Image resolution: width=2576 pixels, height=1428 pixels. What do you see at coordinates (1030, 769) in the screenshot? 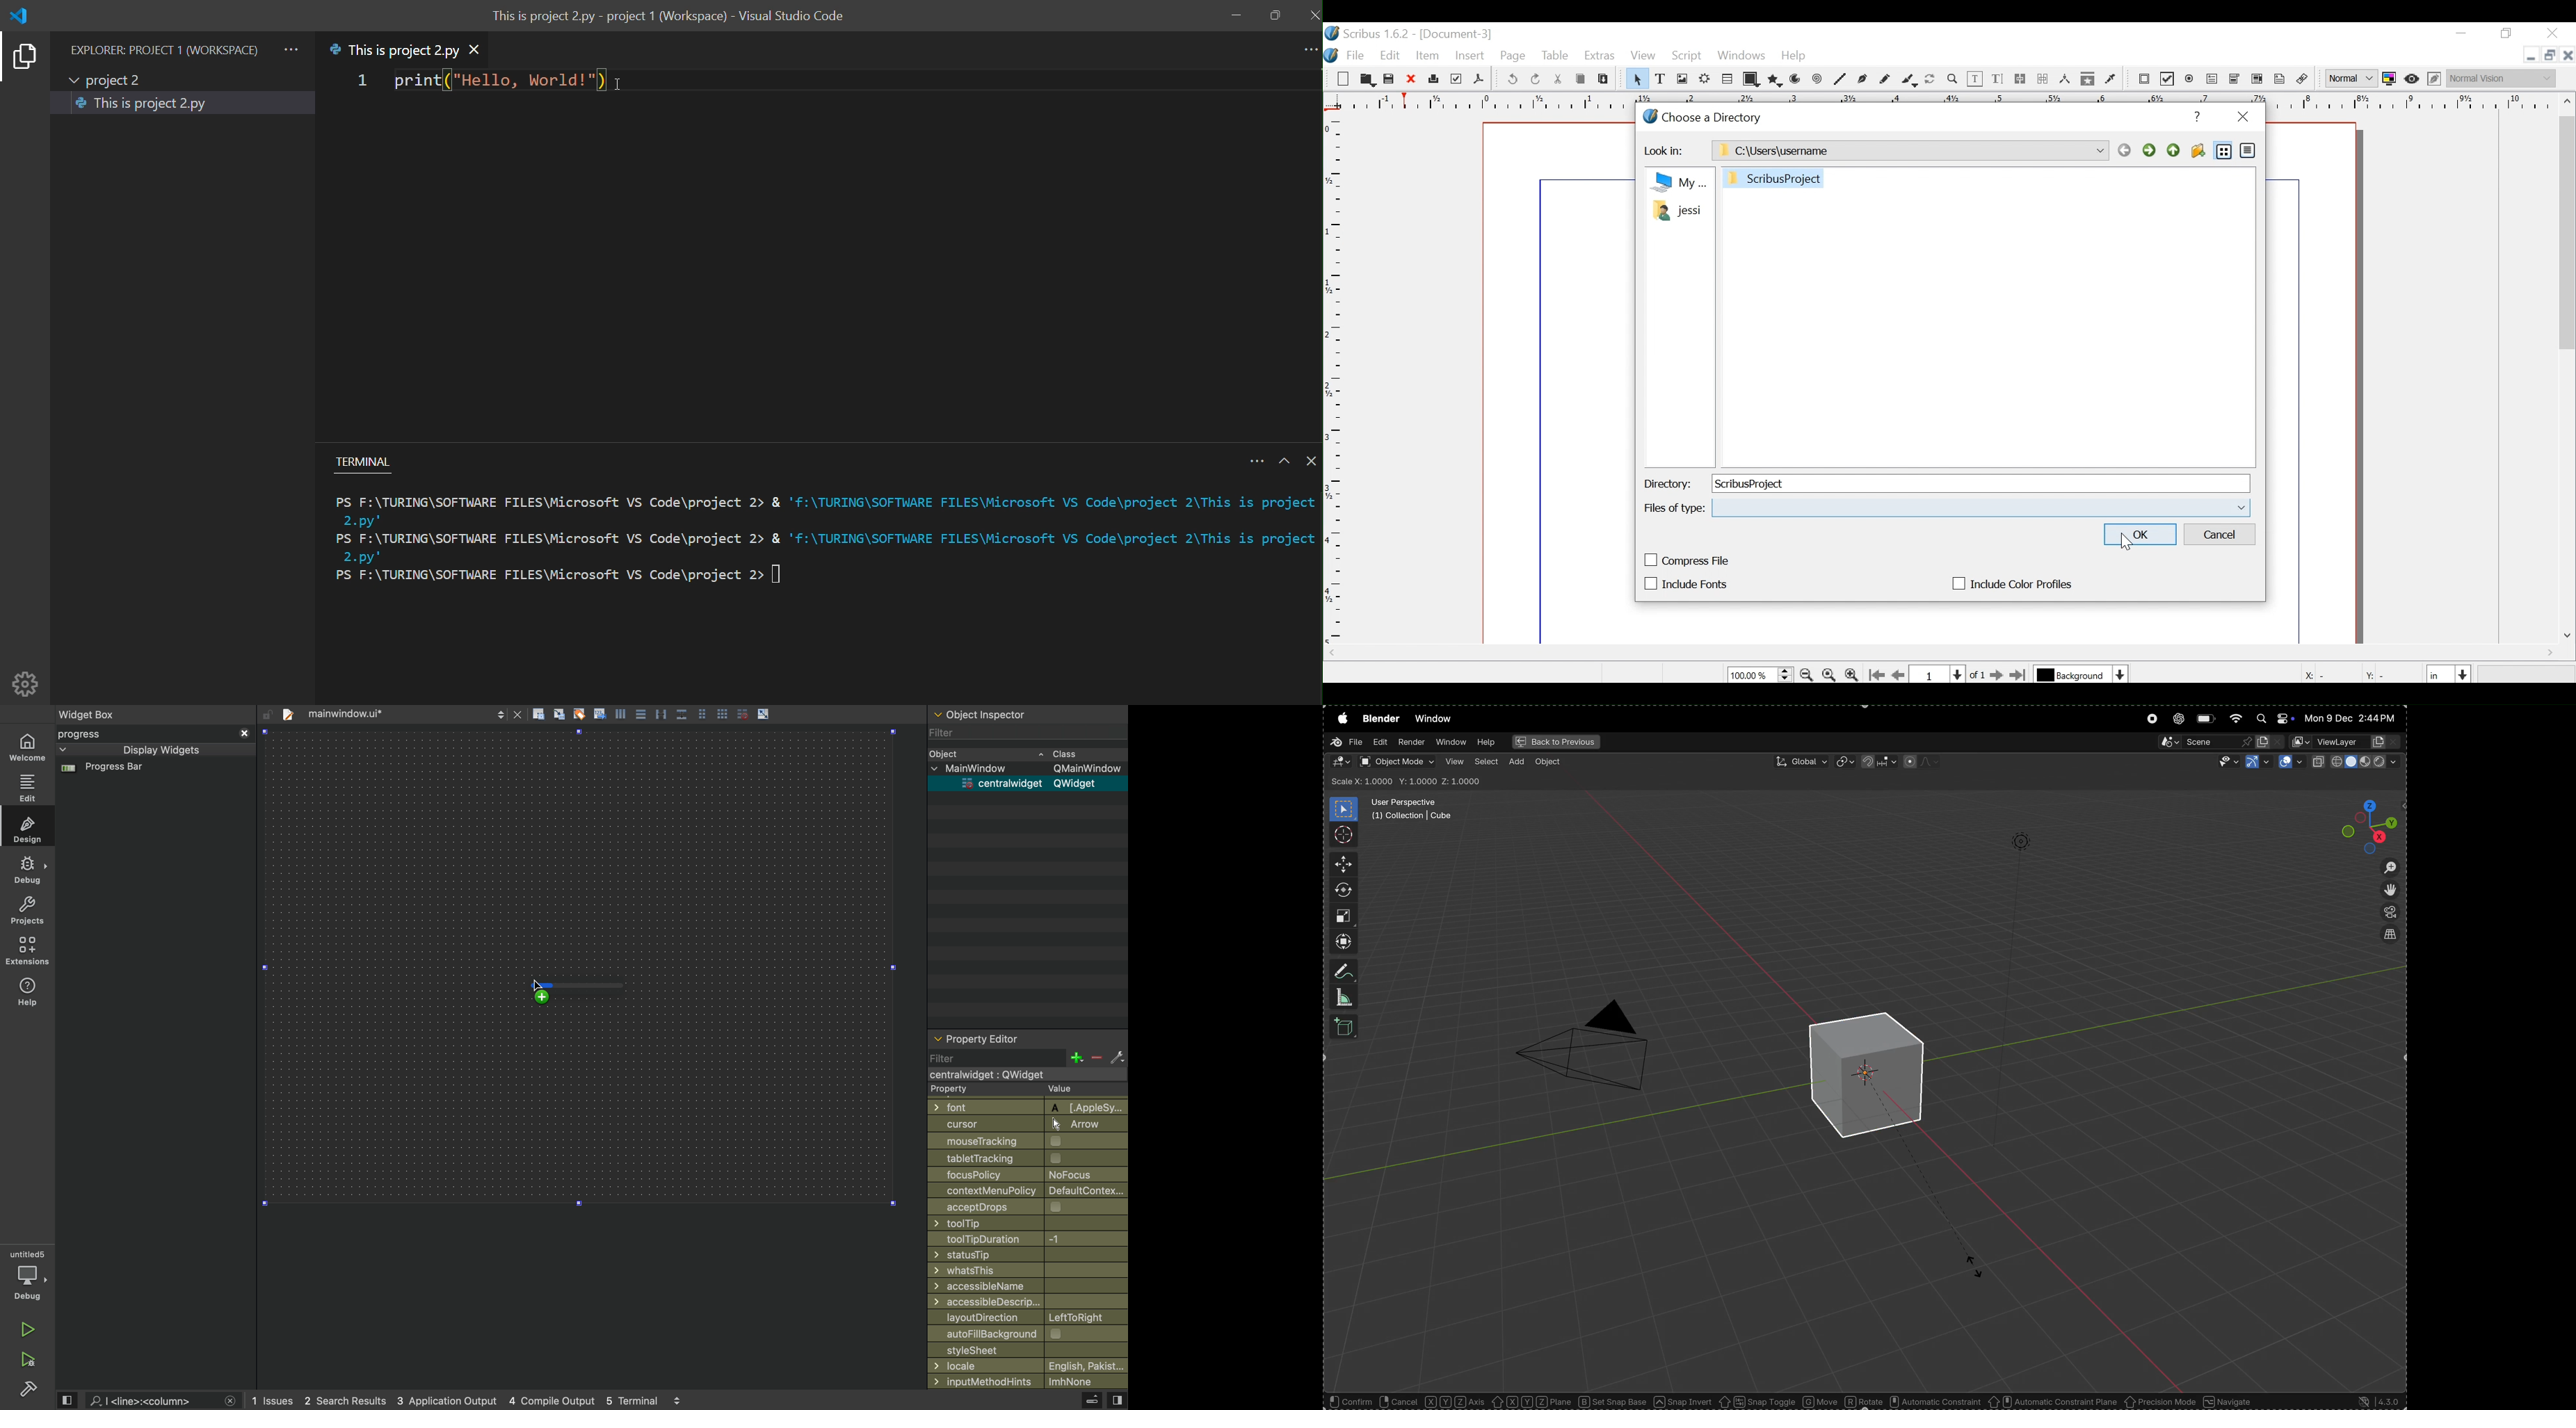
I see `mainwindow` at bounding box center [1030, 769].